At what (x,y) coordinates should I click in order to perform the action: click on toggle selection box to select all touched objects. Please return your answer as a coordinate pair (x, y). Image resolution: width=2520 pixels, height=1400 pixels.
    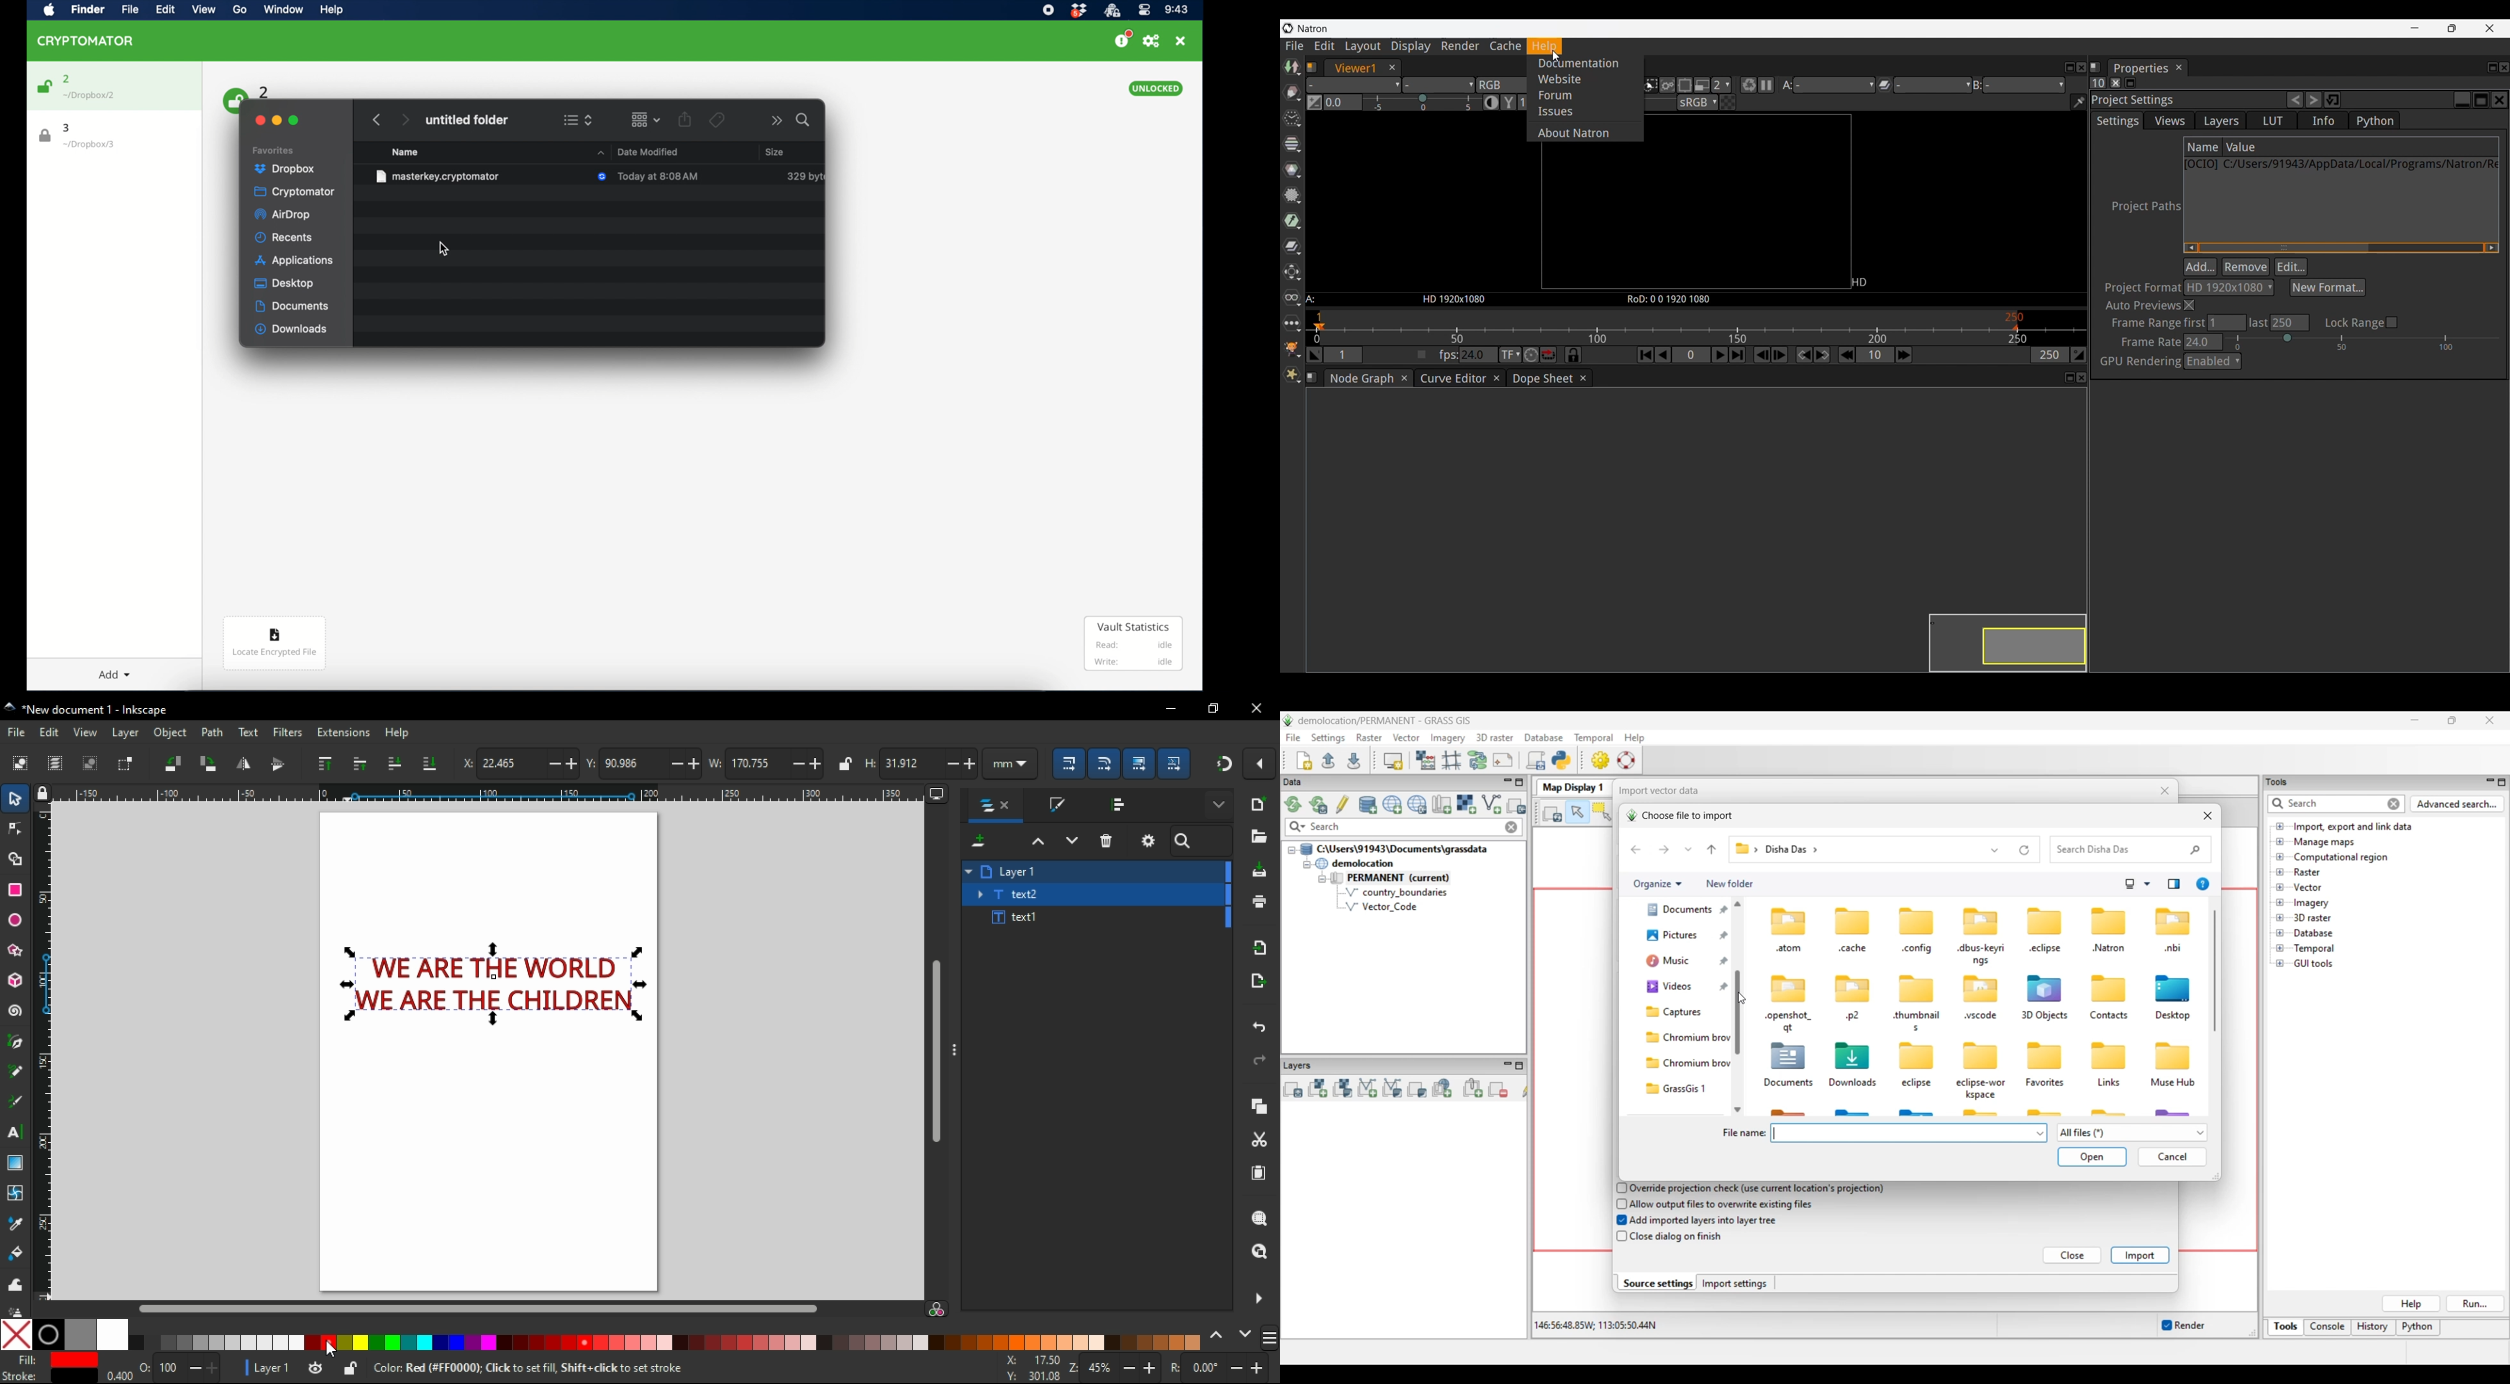
    Looking at the image, I should click on (128, 765).